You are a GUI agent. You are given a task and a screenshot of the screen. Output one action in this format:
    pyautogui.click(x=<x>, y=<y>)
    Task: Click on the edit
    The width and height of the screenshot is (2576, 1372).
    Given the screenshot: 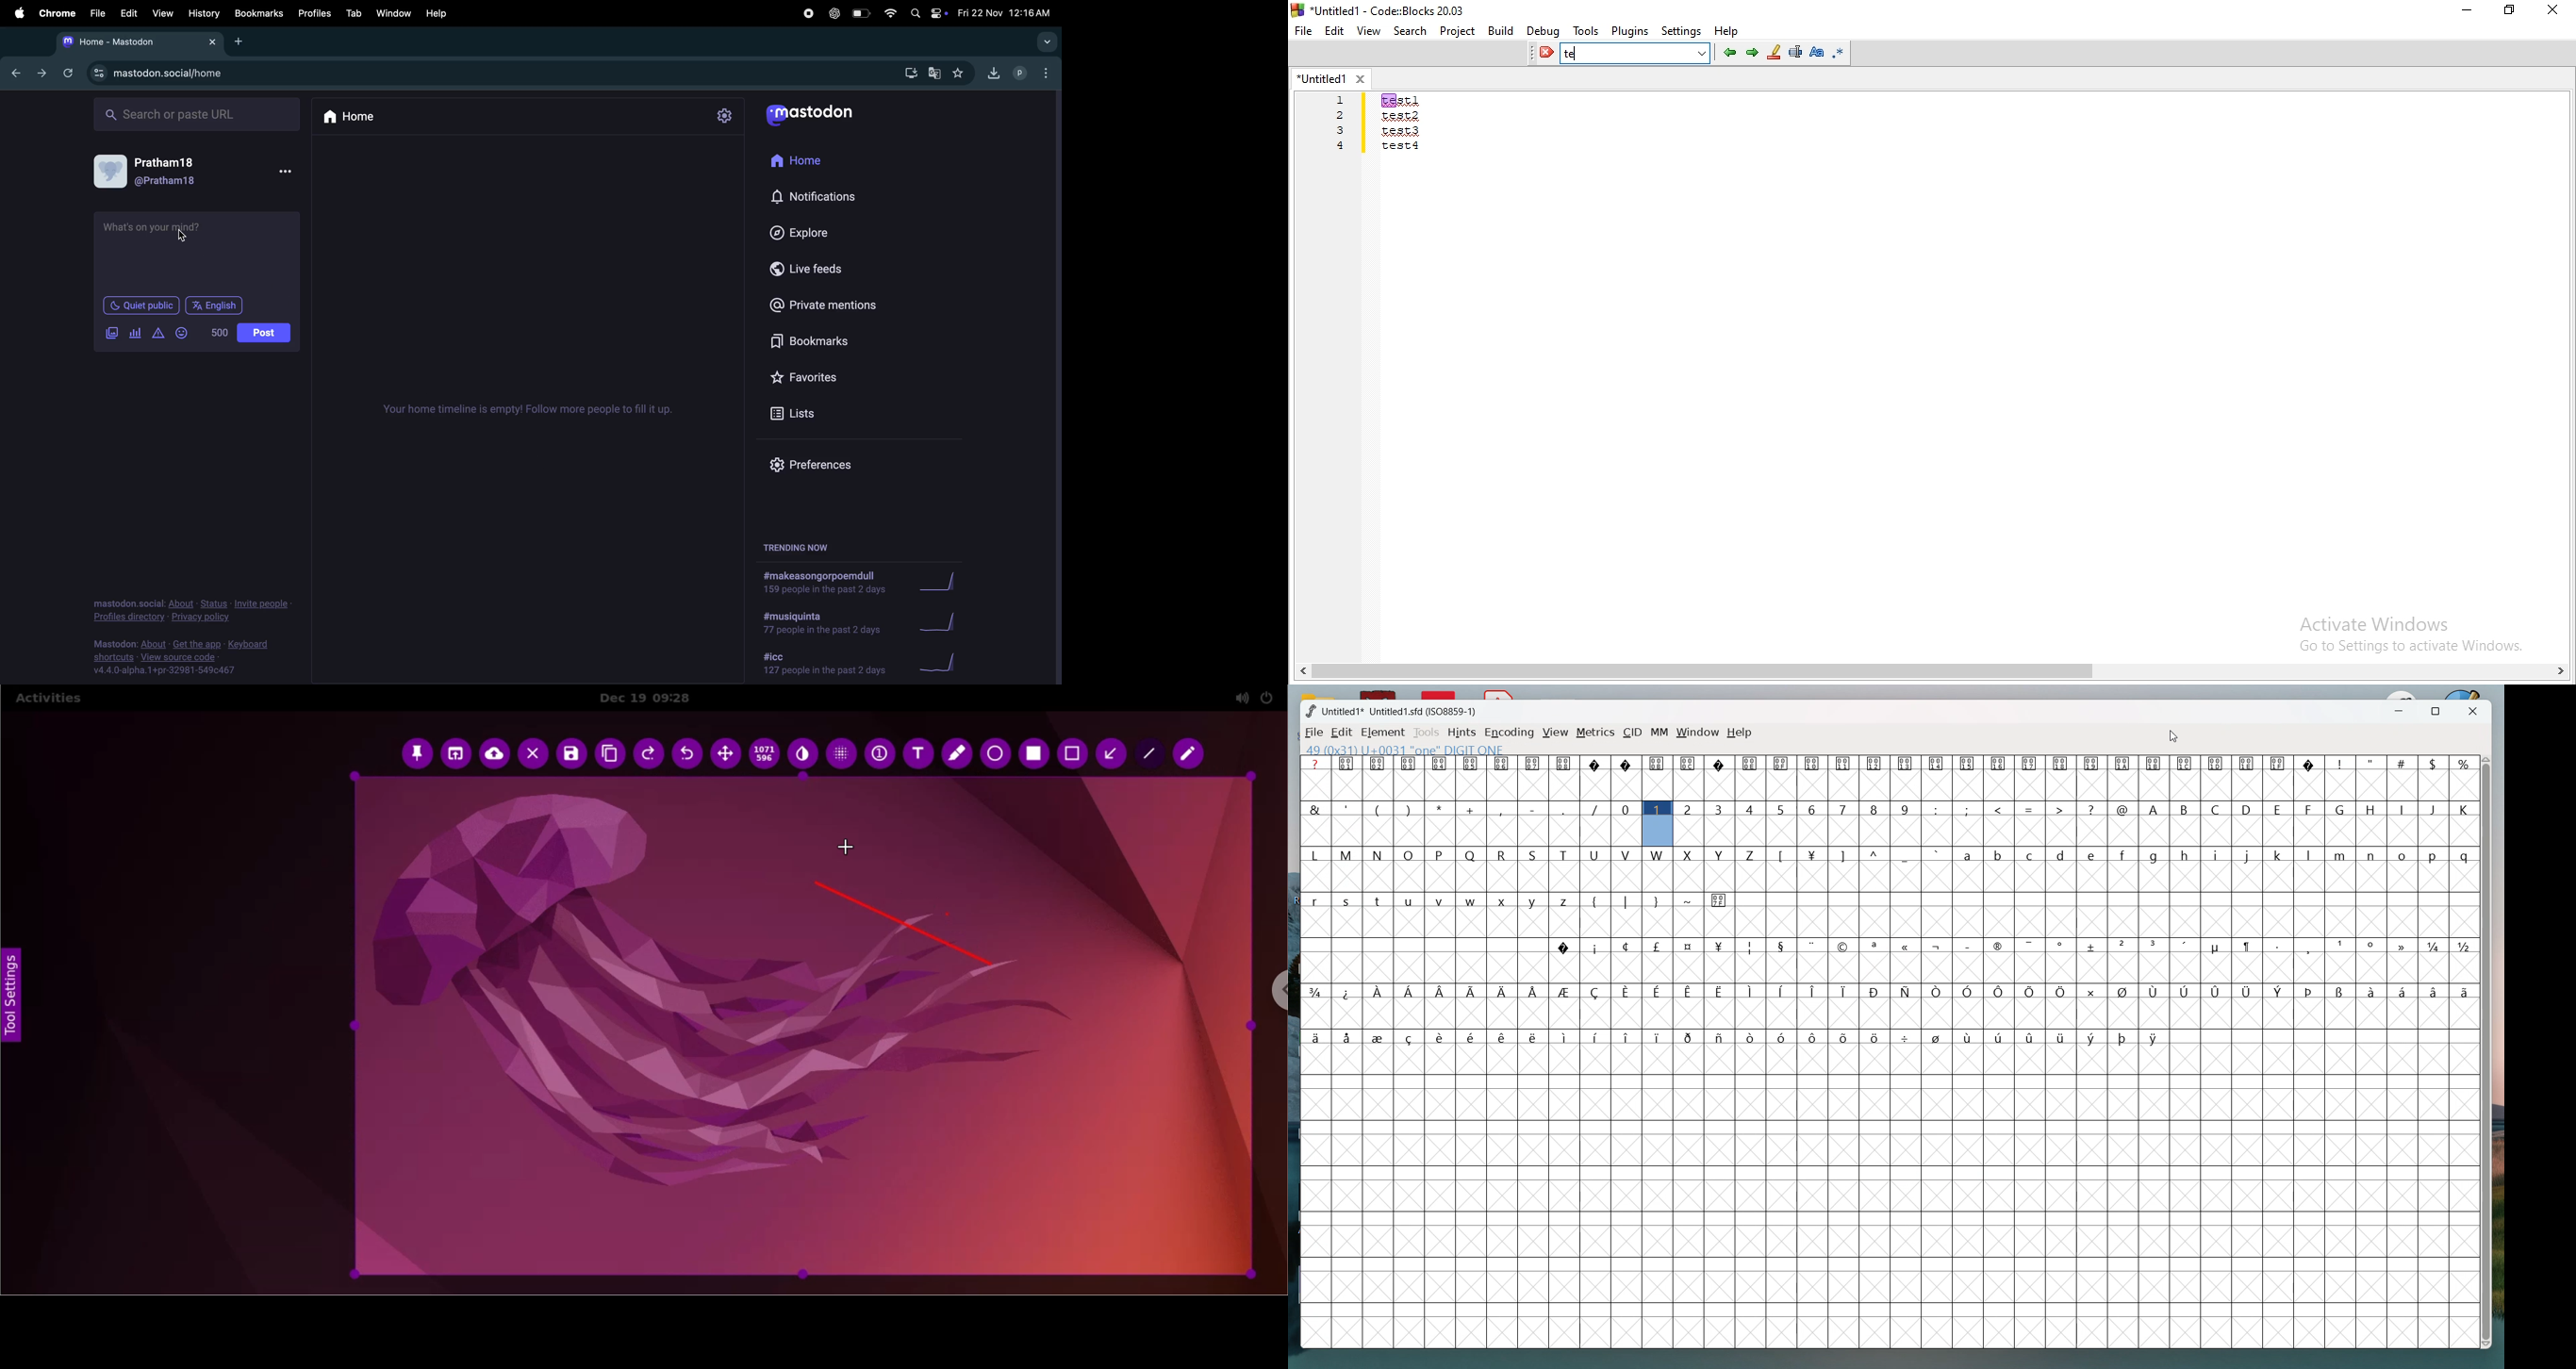 What is the action you would take?
    pyautogui.click(x=1342, y=733)
    